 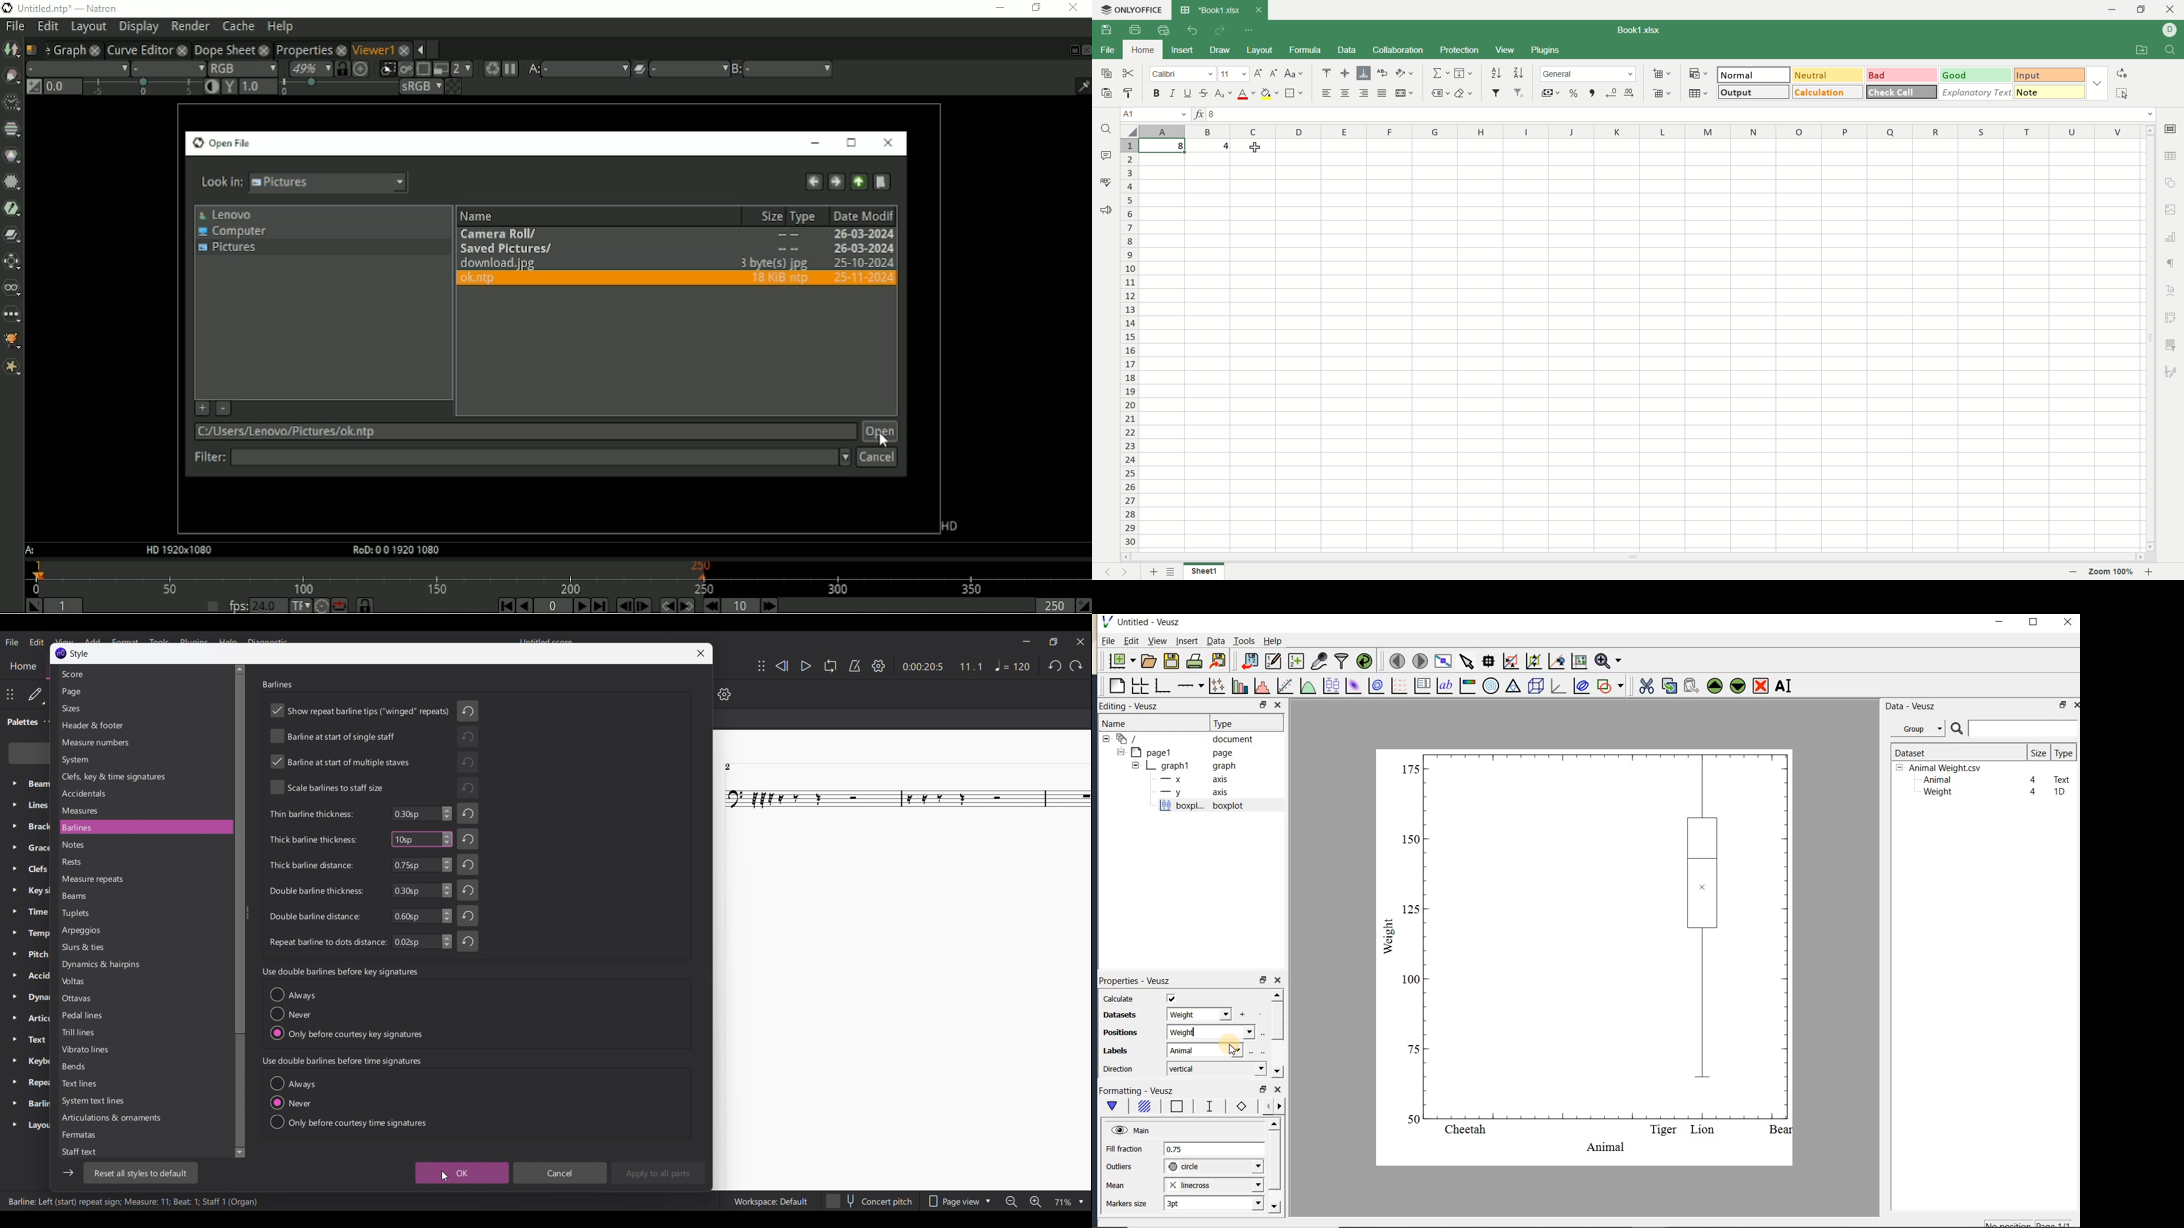 What do you see at coordinates (1190, 686) in the screenshot?
I see `add an axis to the plot` at bounding box center [1190, 686].